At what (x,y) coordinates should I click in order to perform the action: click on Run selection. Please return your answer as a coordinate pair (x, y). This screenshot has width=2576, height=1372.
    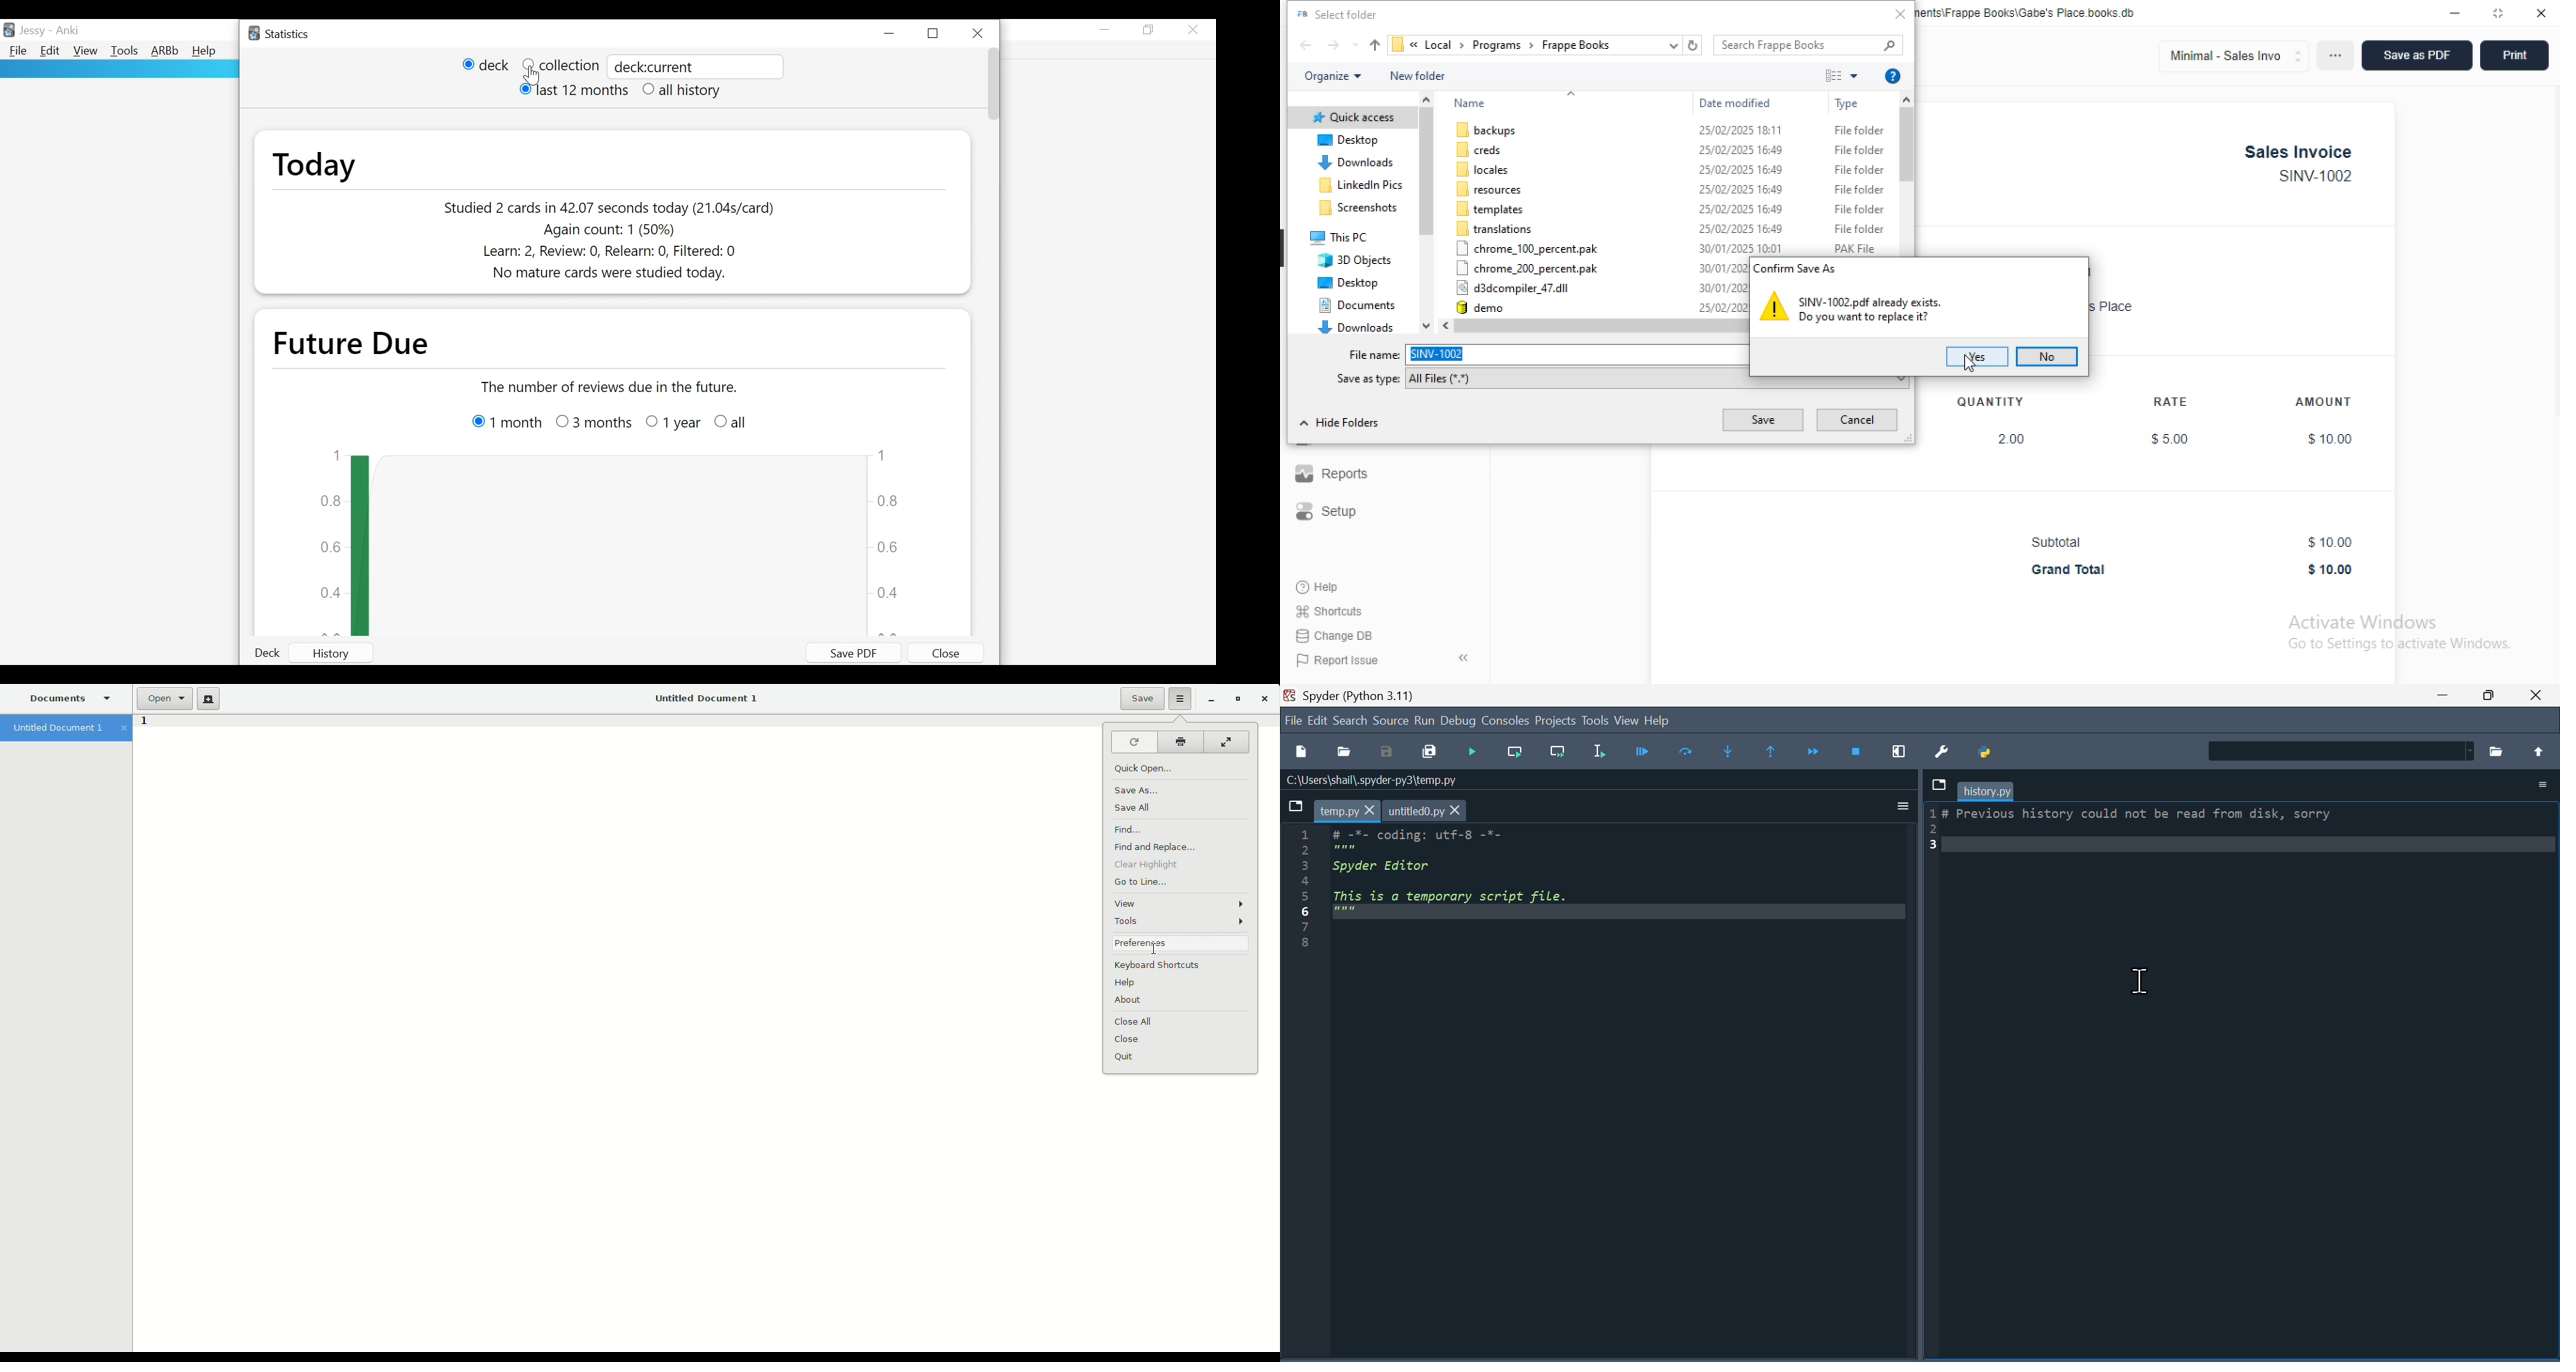
    Looking at the image, I should click on (1601, 750).